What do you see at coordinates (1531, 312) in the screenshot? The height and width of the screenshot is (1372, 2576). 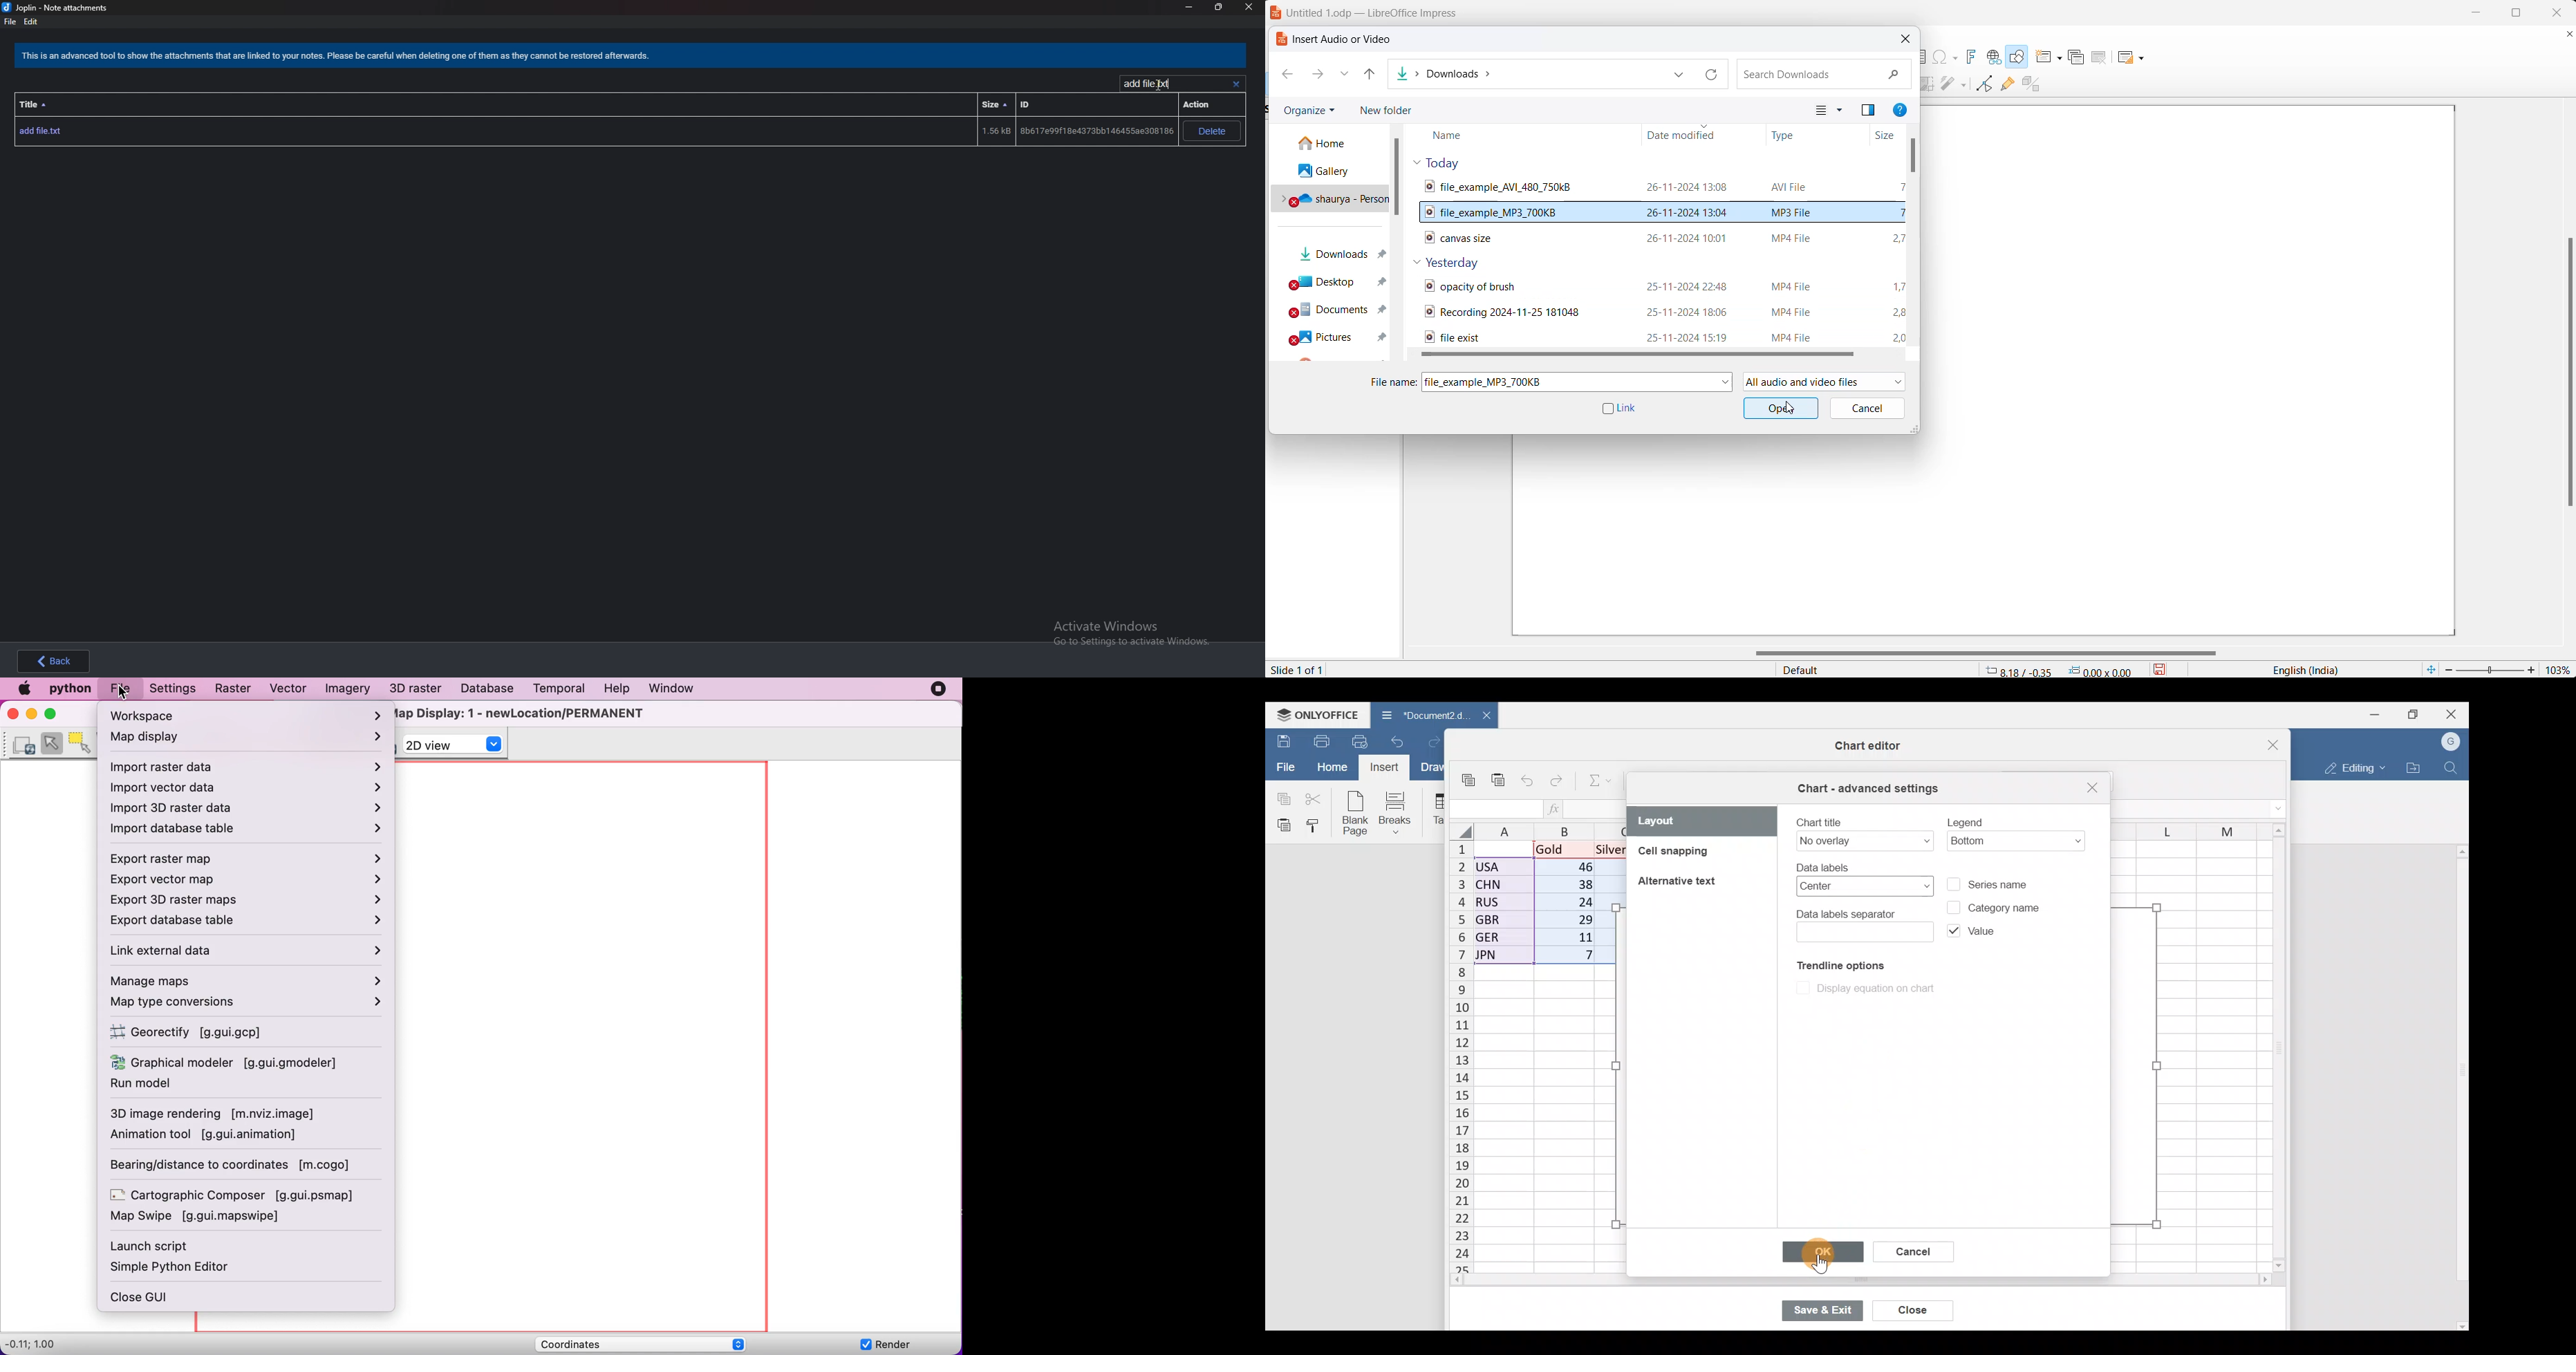 I see `video files name` at bounding box center [1531, 312].